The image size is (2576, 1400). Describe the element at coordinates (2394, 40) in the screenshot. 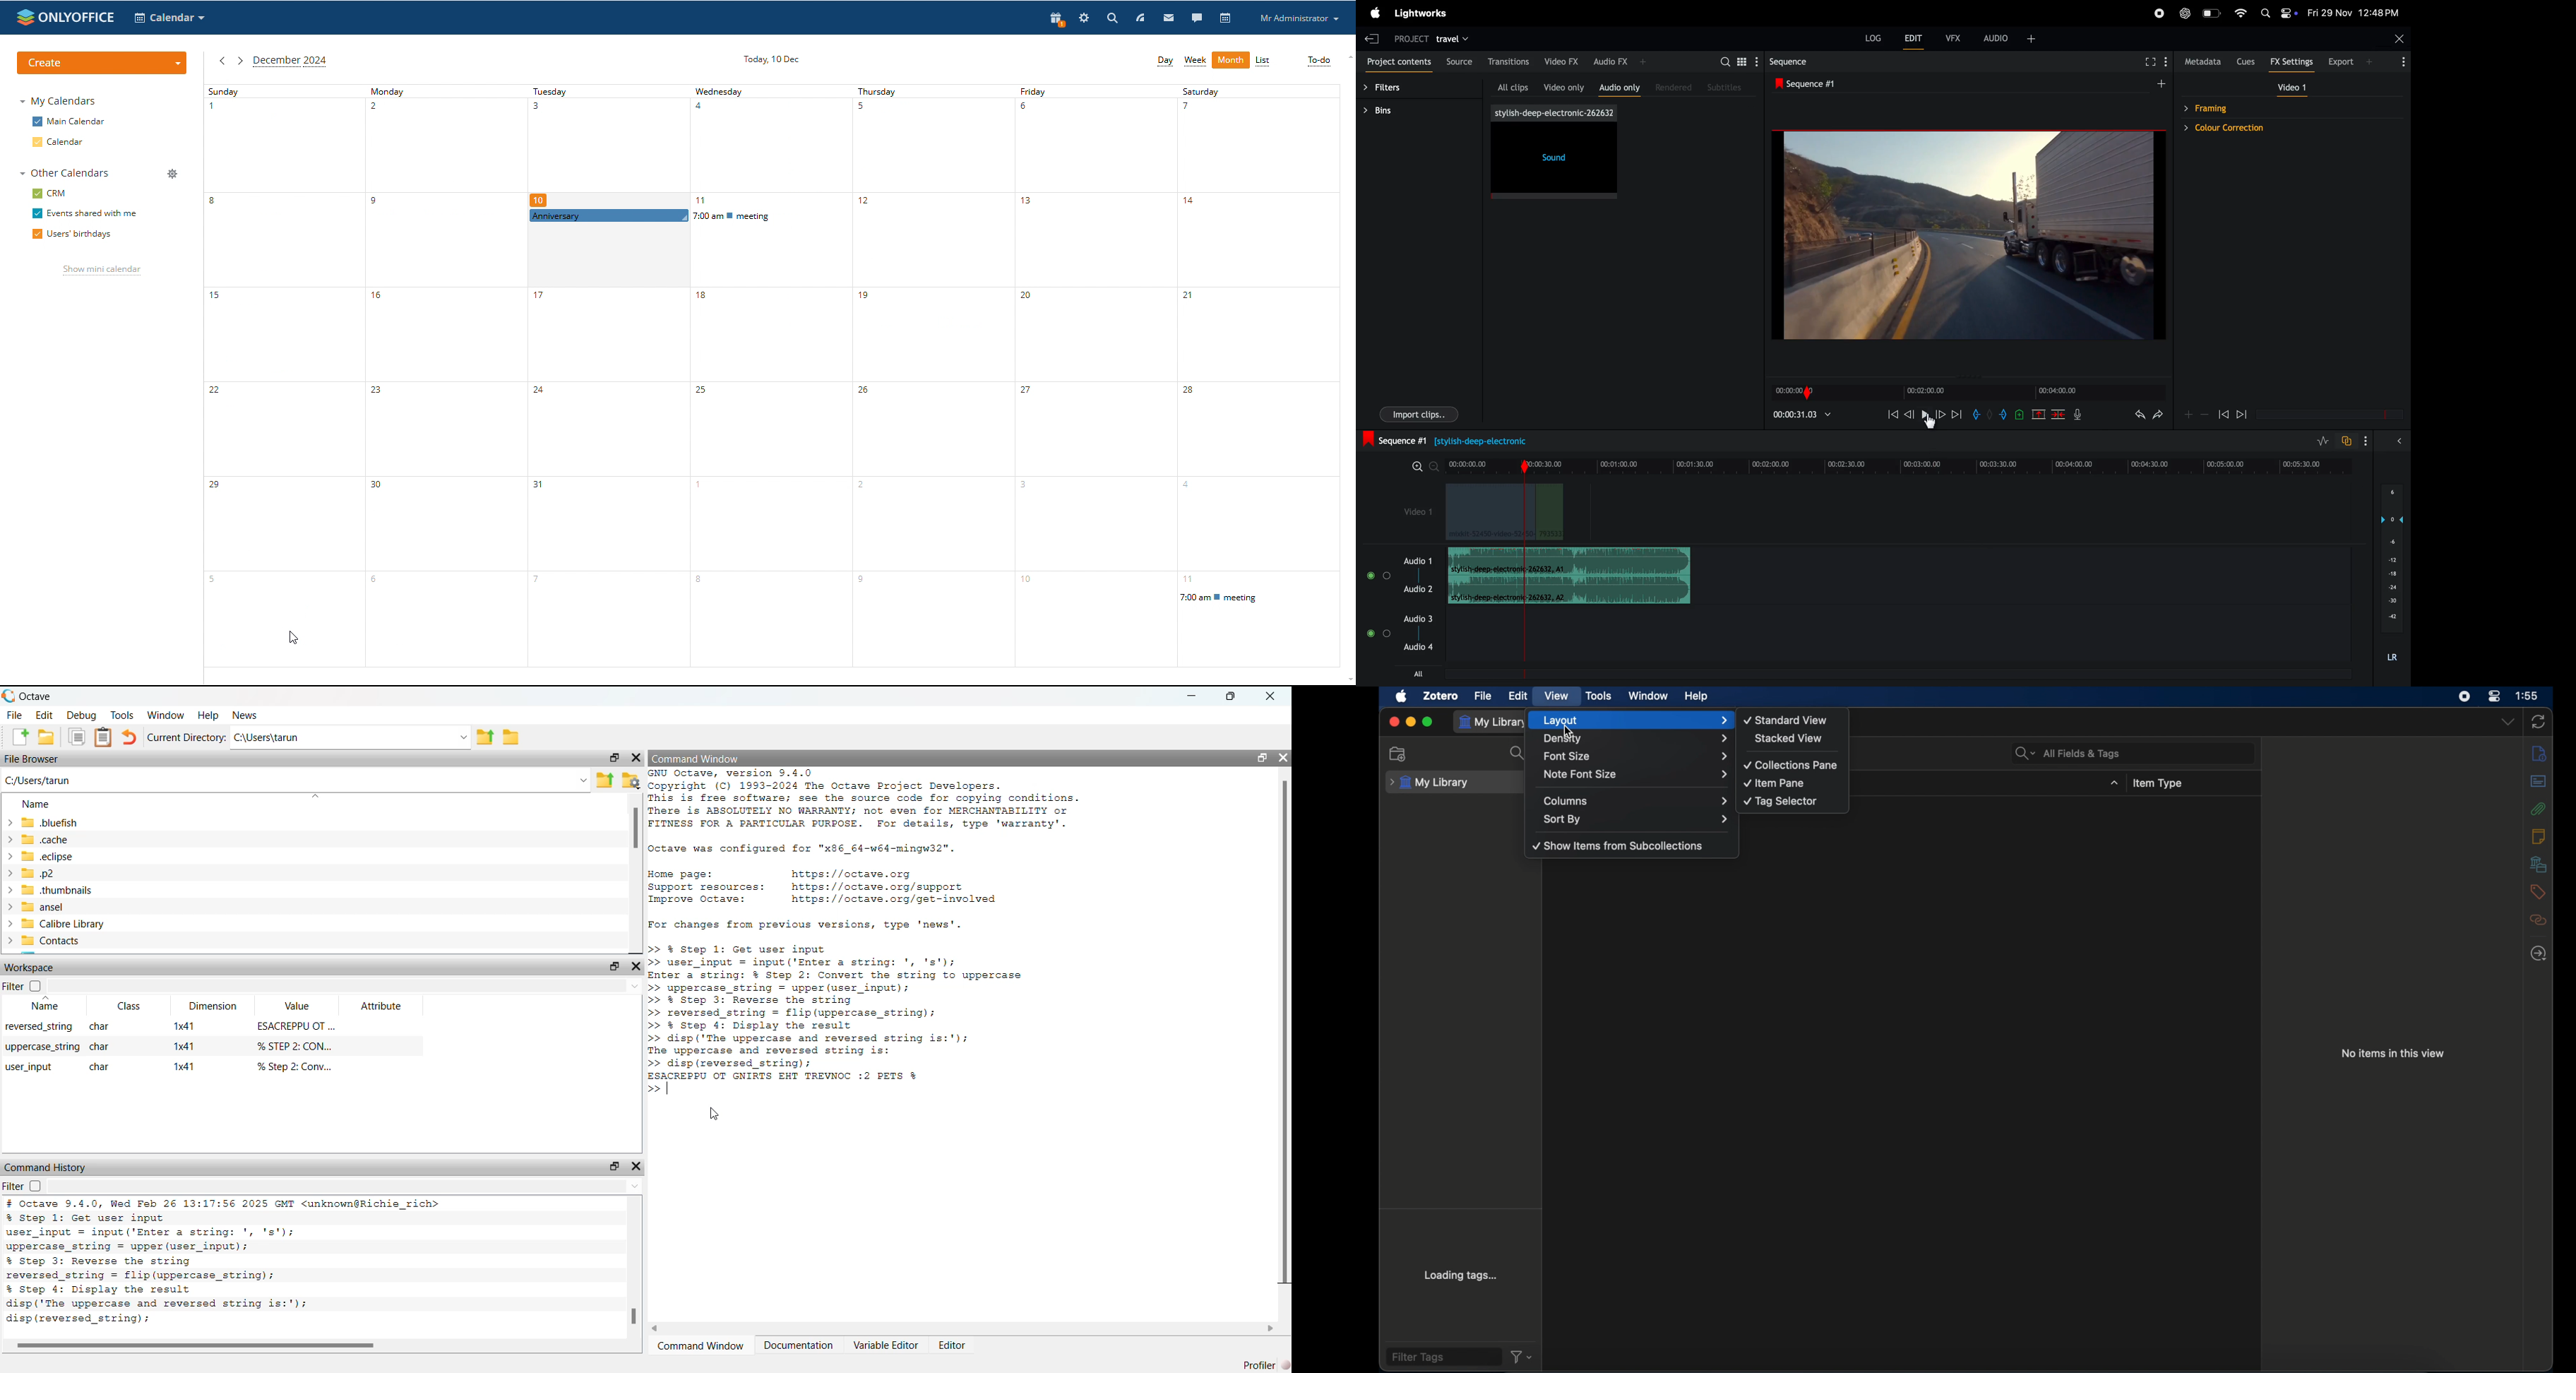

I see `close` at that location.